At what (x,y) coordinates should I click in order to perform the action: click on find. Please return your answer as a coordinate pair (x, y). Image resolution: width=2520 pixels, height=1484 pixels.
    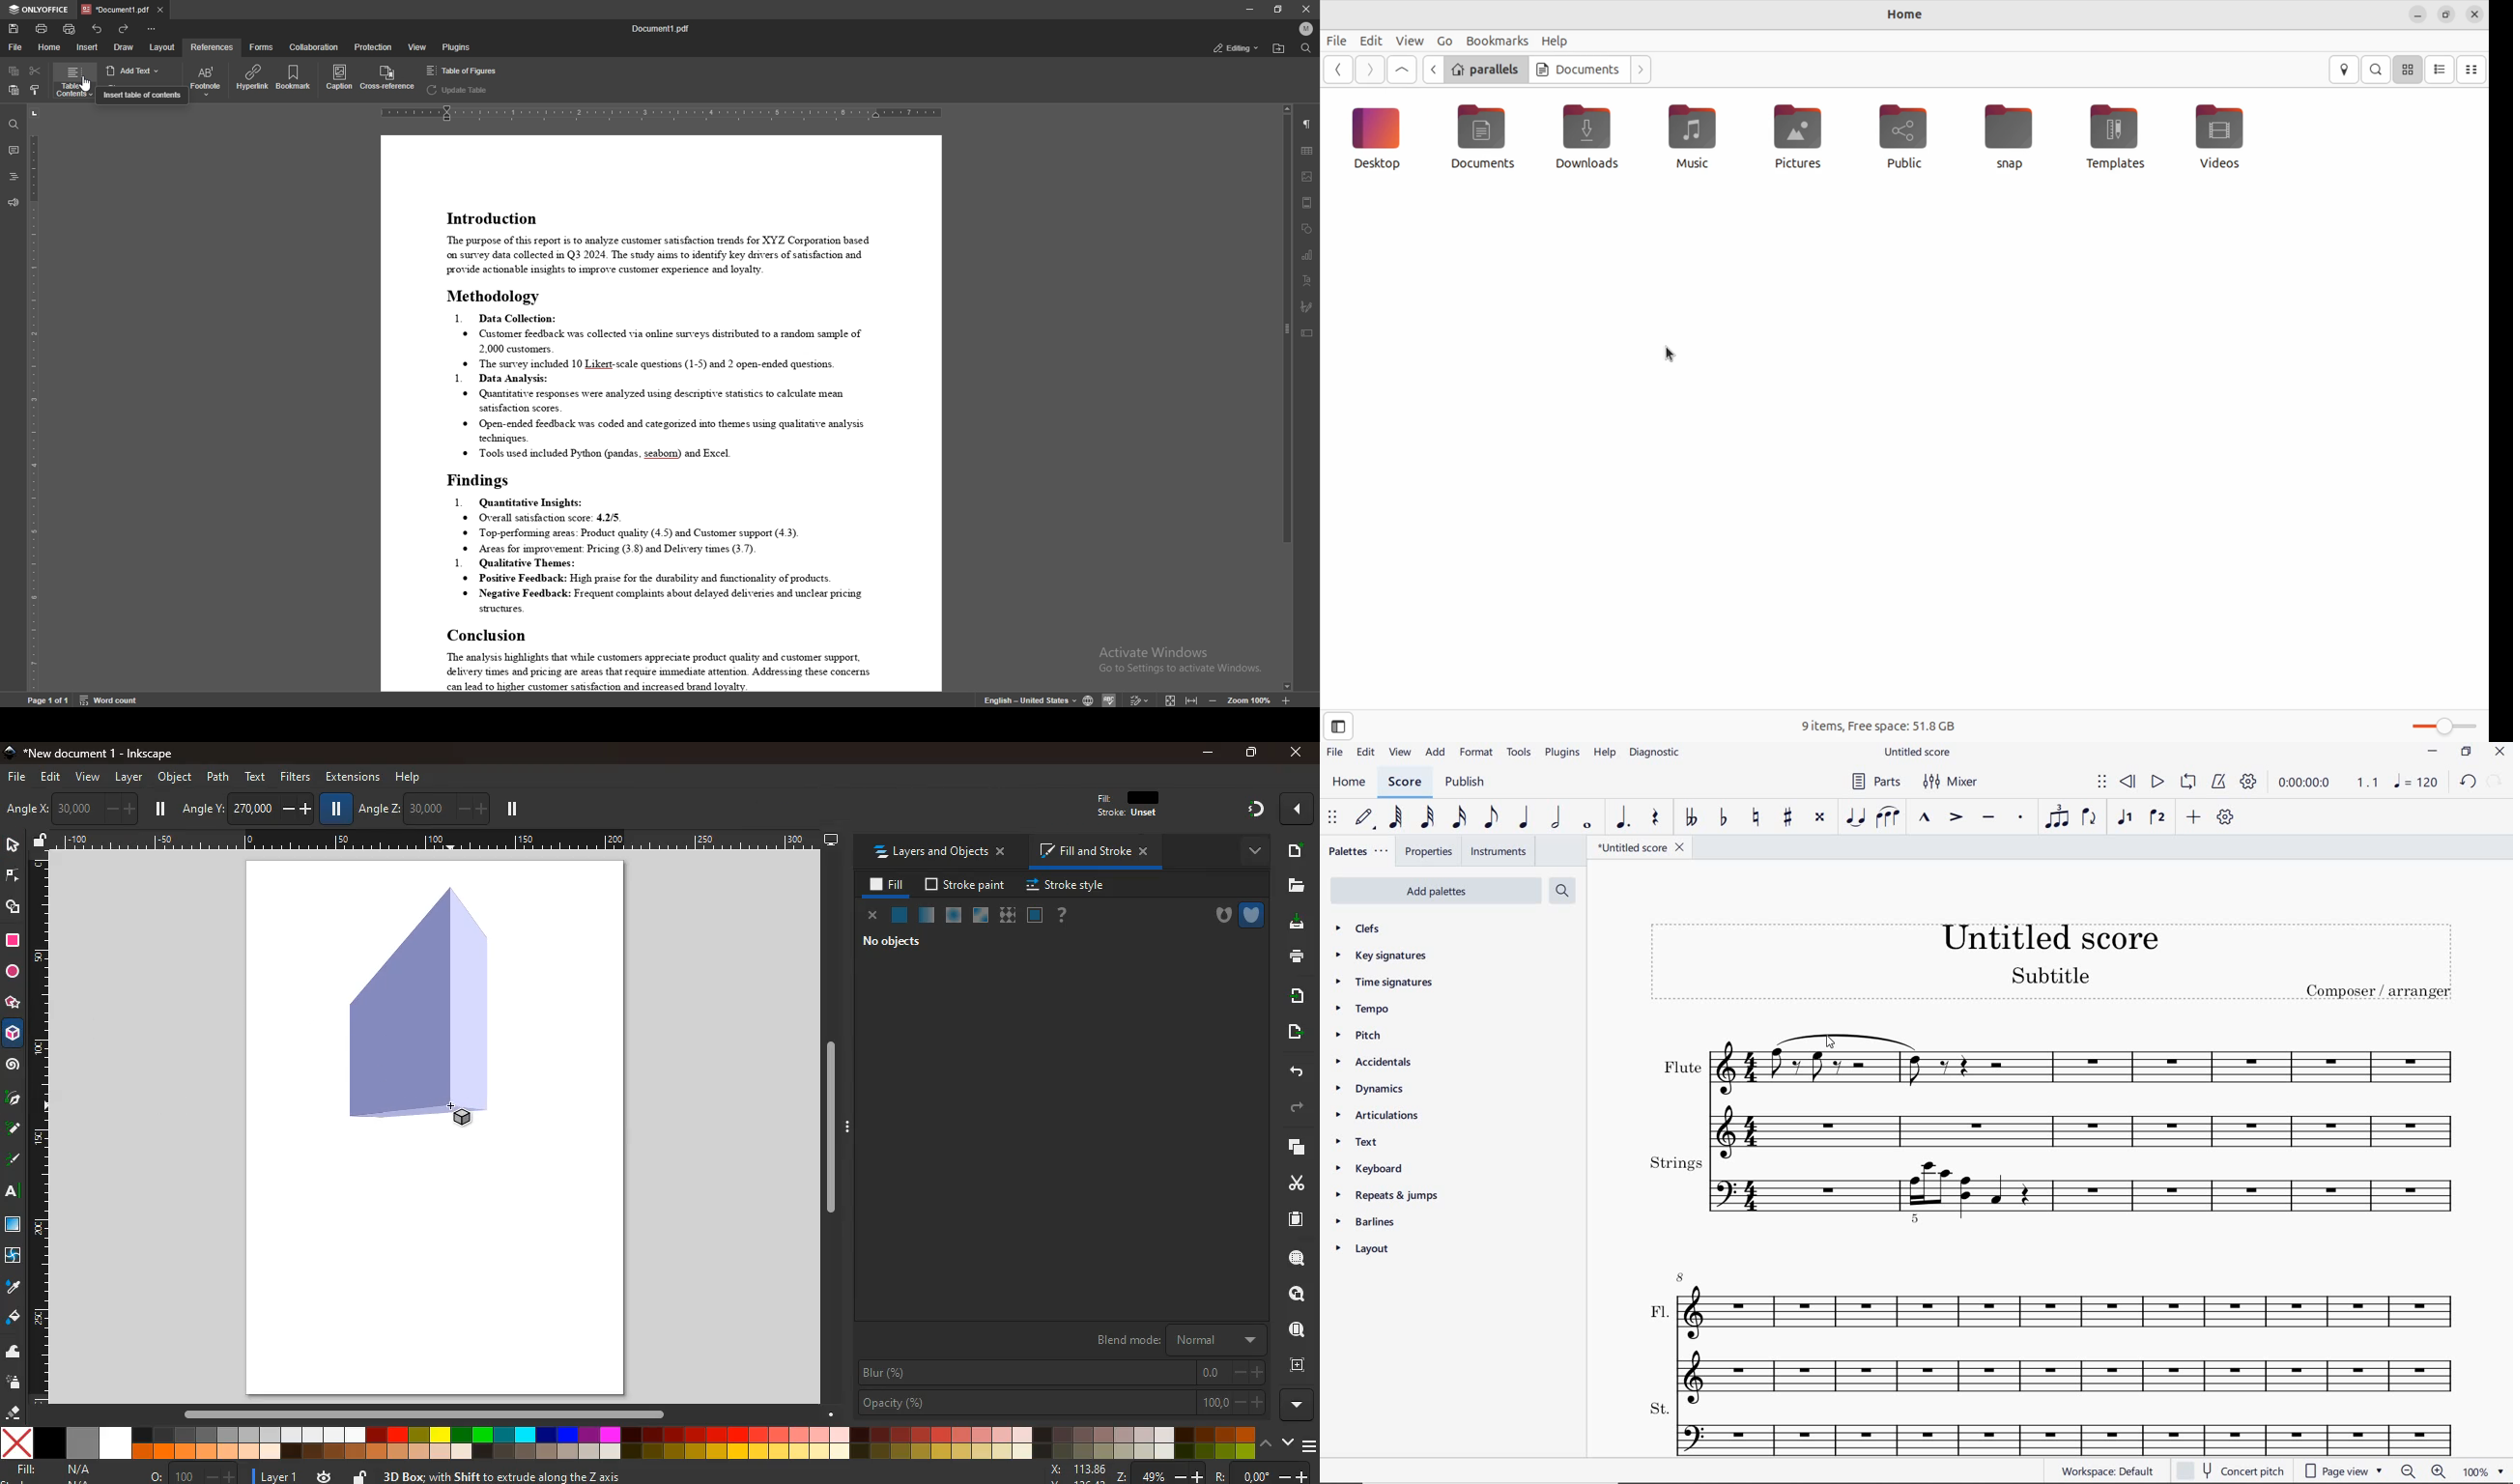
    Looking at the image, I should click on (1298, 1294).